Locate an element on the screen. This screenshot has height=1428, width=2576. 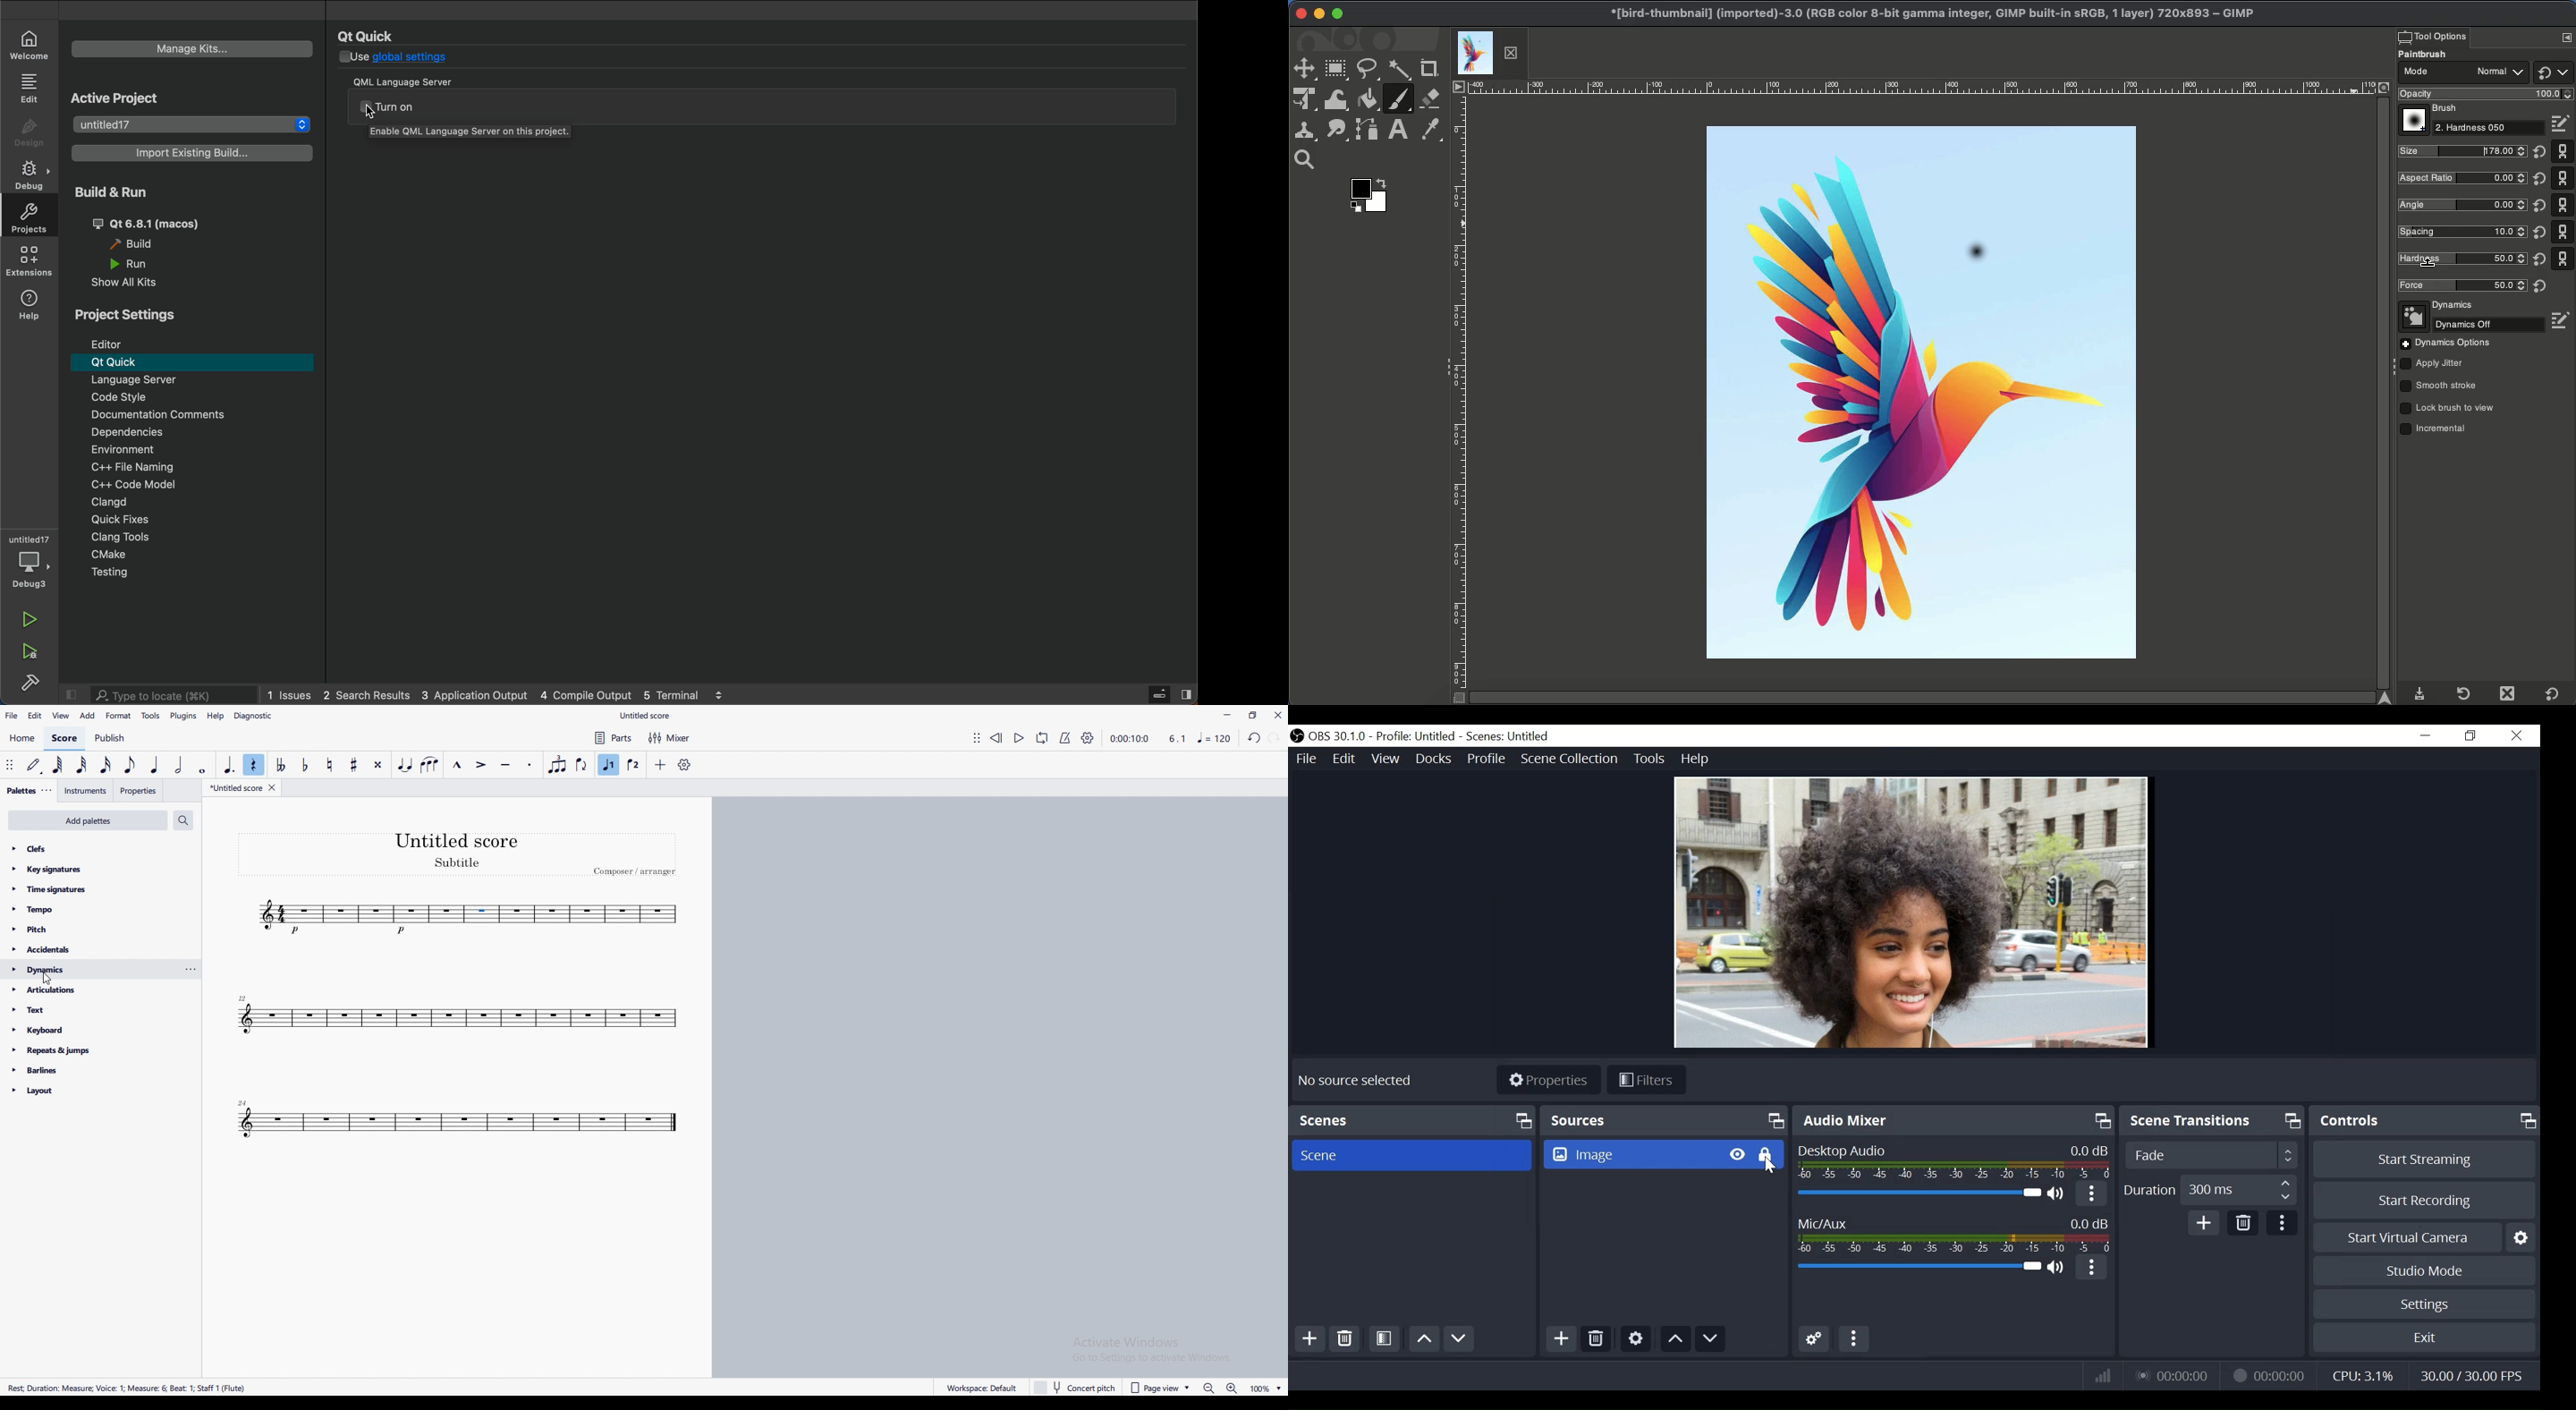
CPU: 3.1% is located at coordinates (2365, 1373).